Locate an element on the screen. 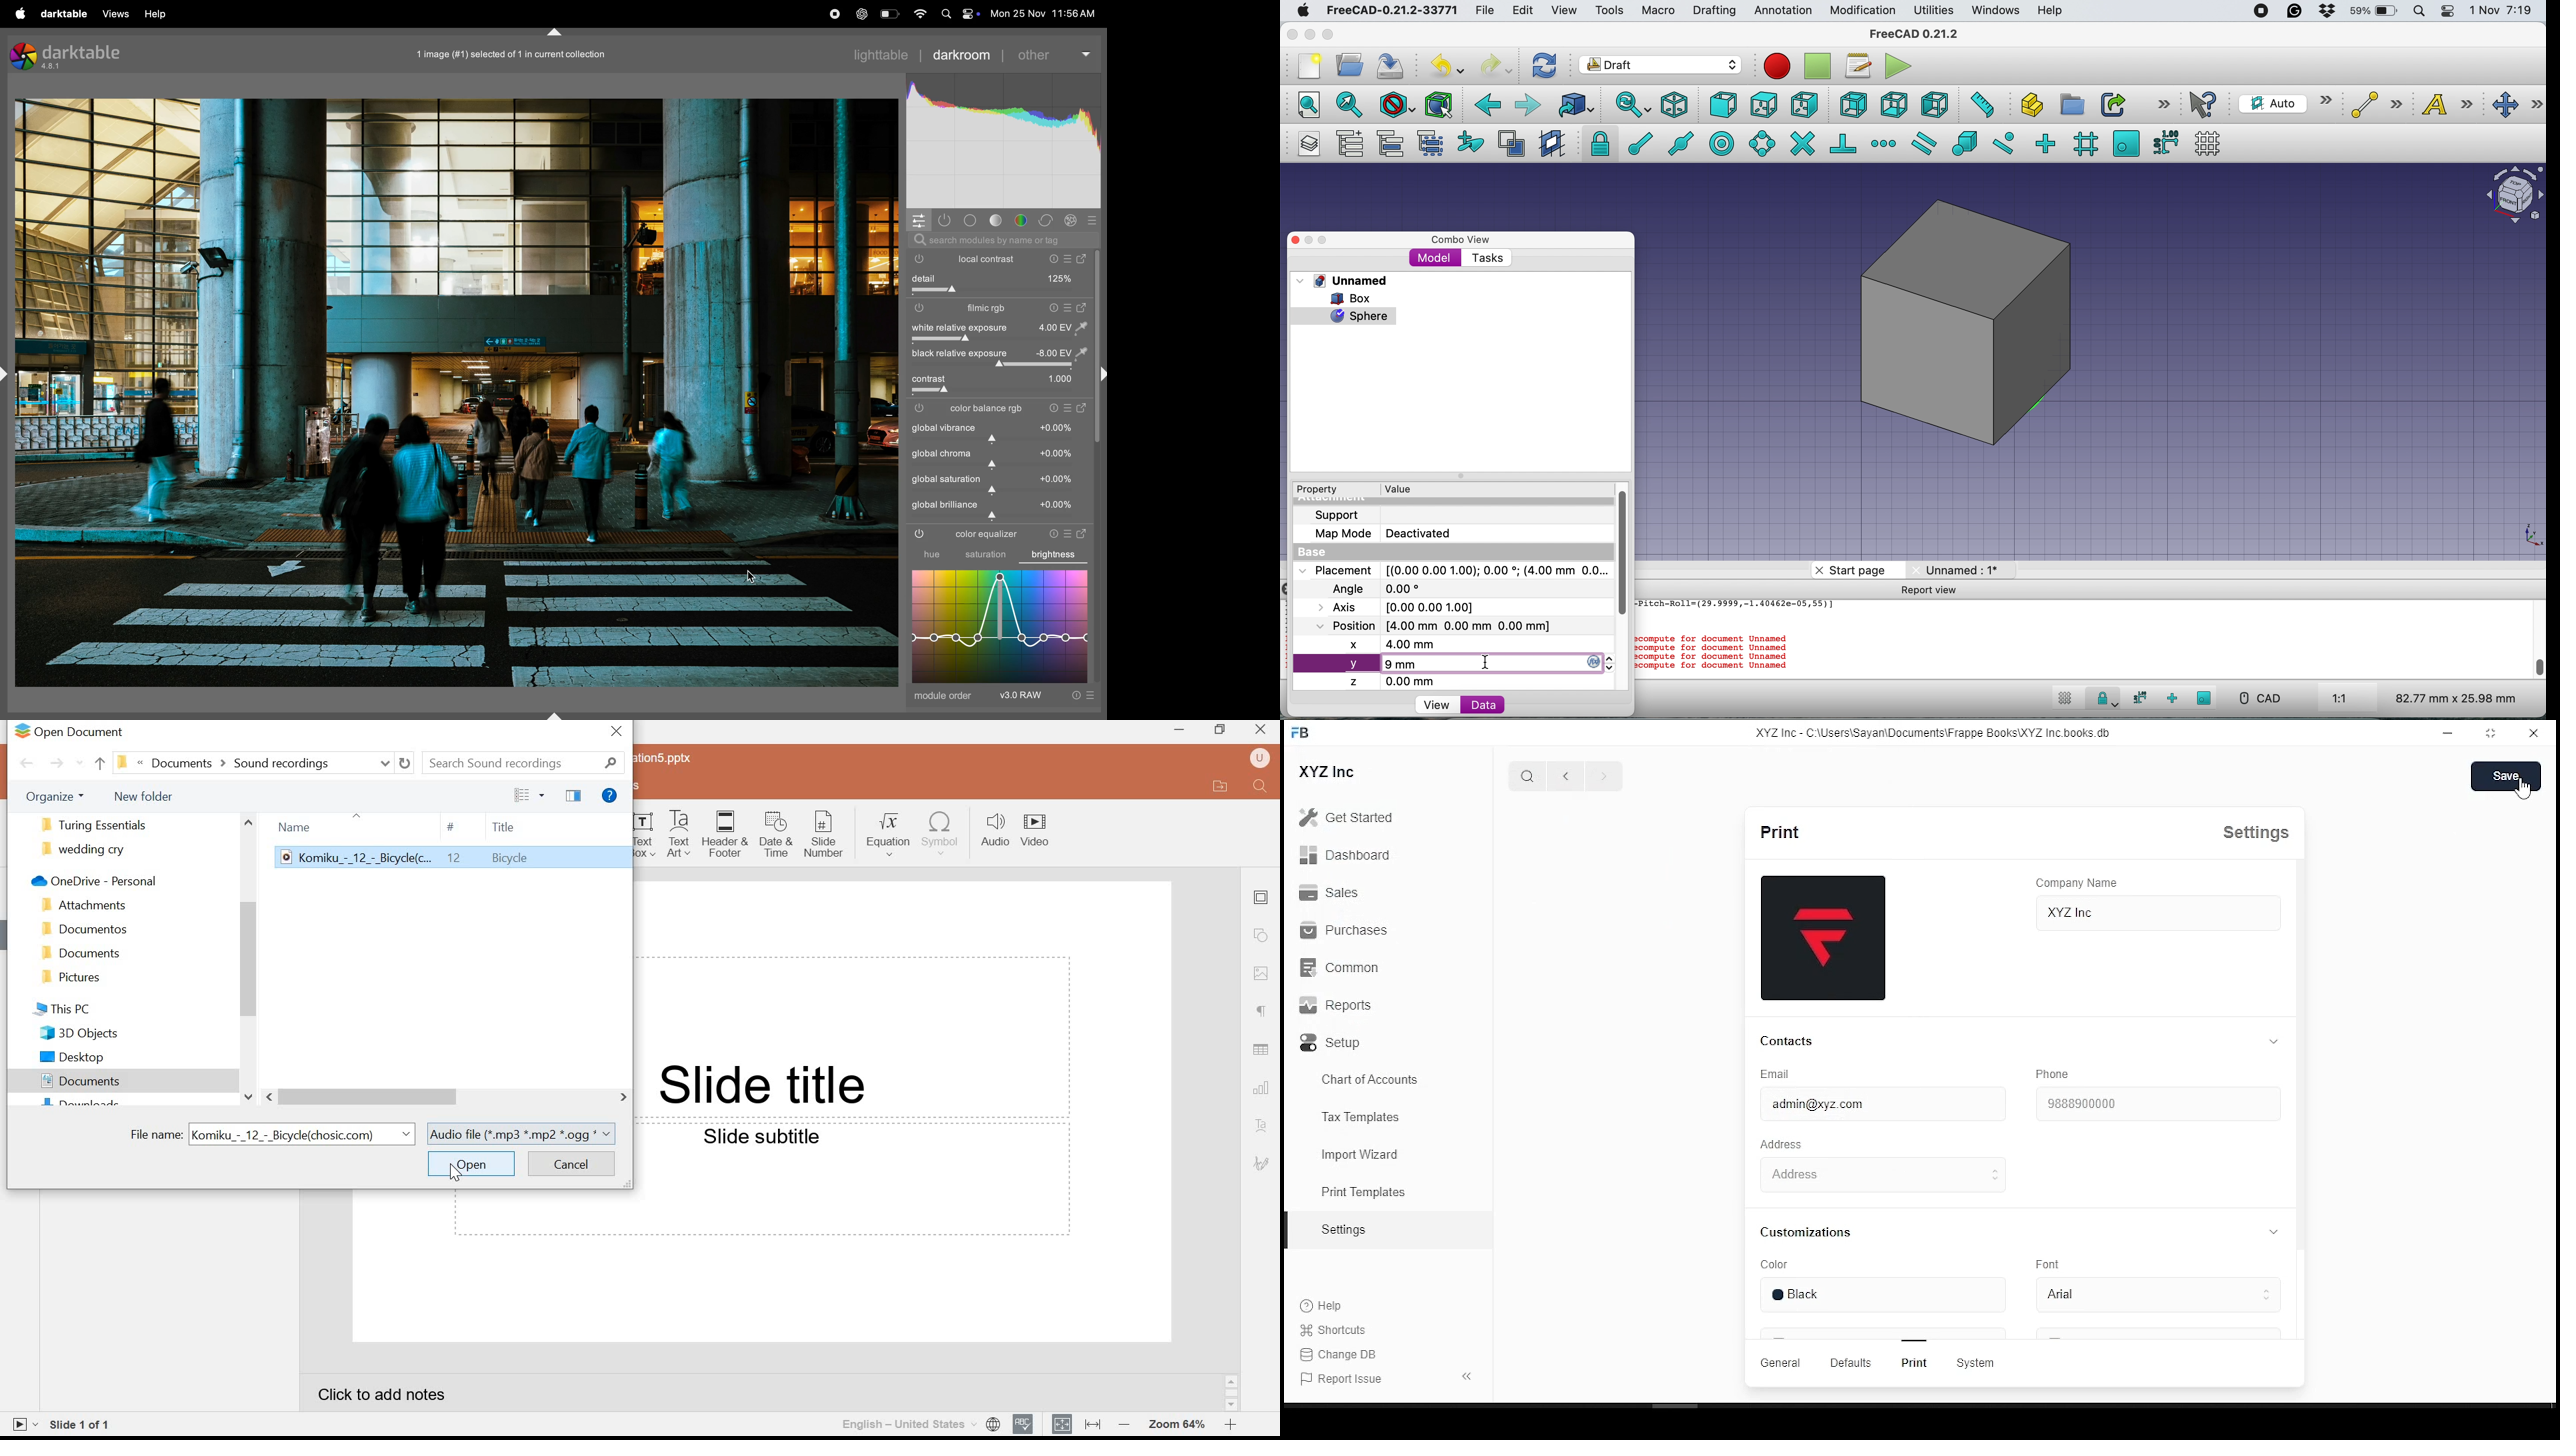 This screenshot has width=2576, height=1456. Common is located at coordinates (1341, 967).